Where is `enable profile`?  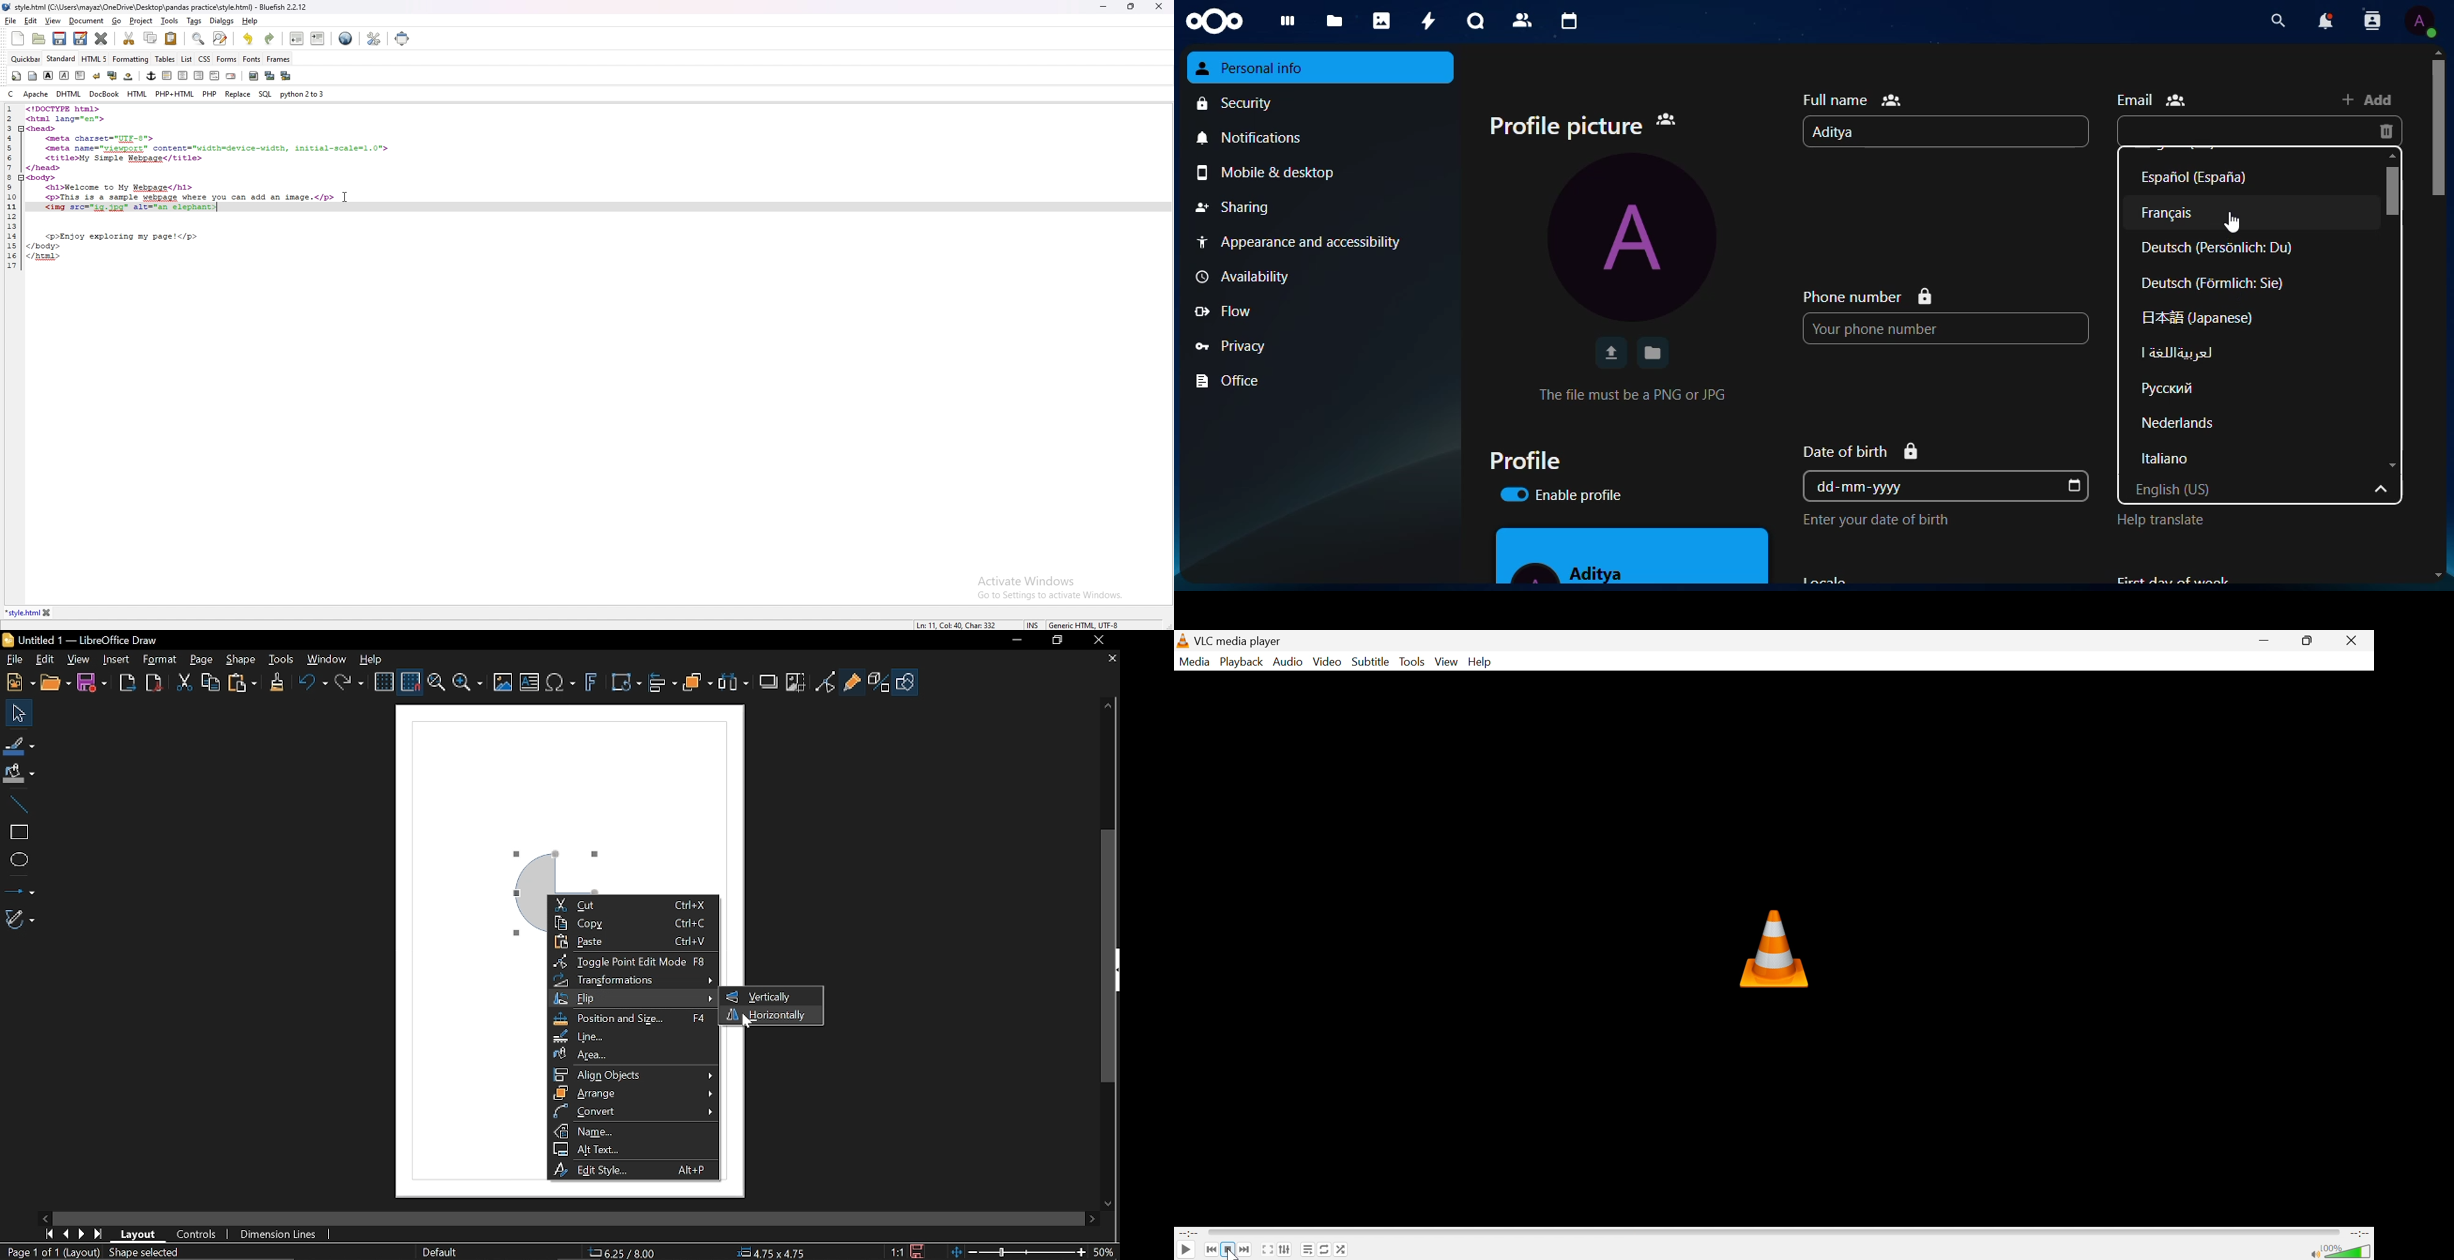 enable profile is located at coordinates (1573, 496).